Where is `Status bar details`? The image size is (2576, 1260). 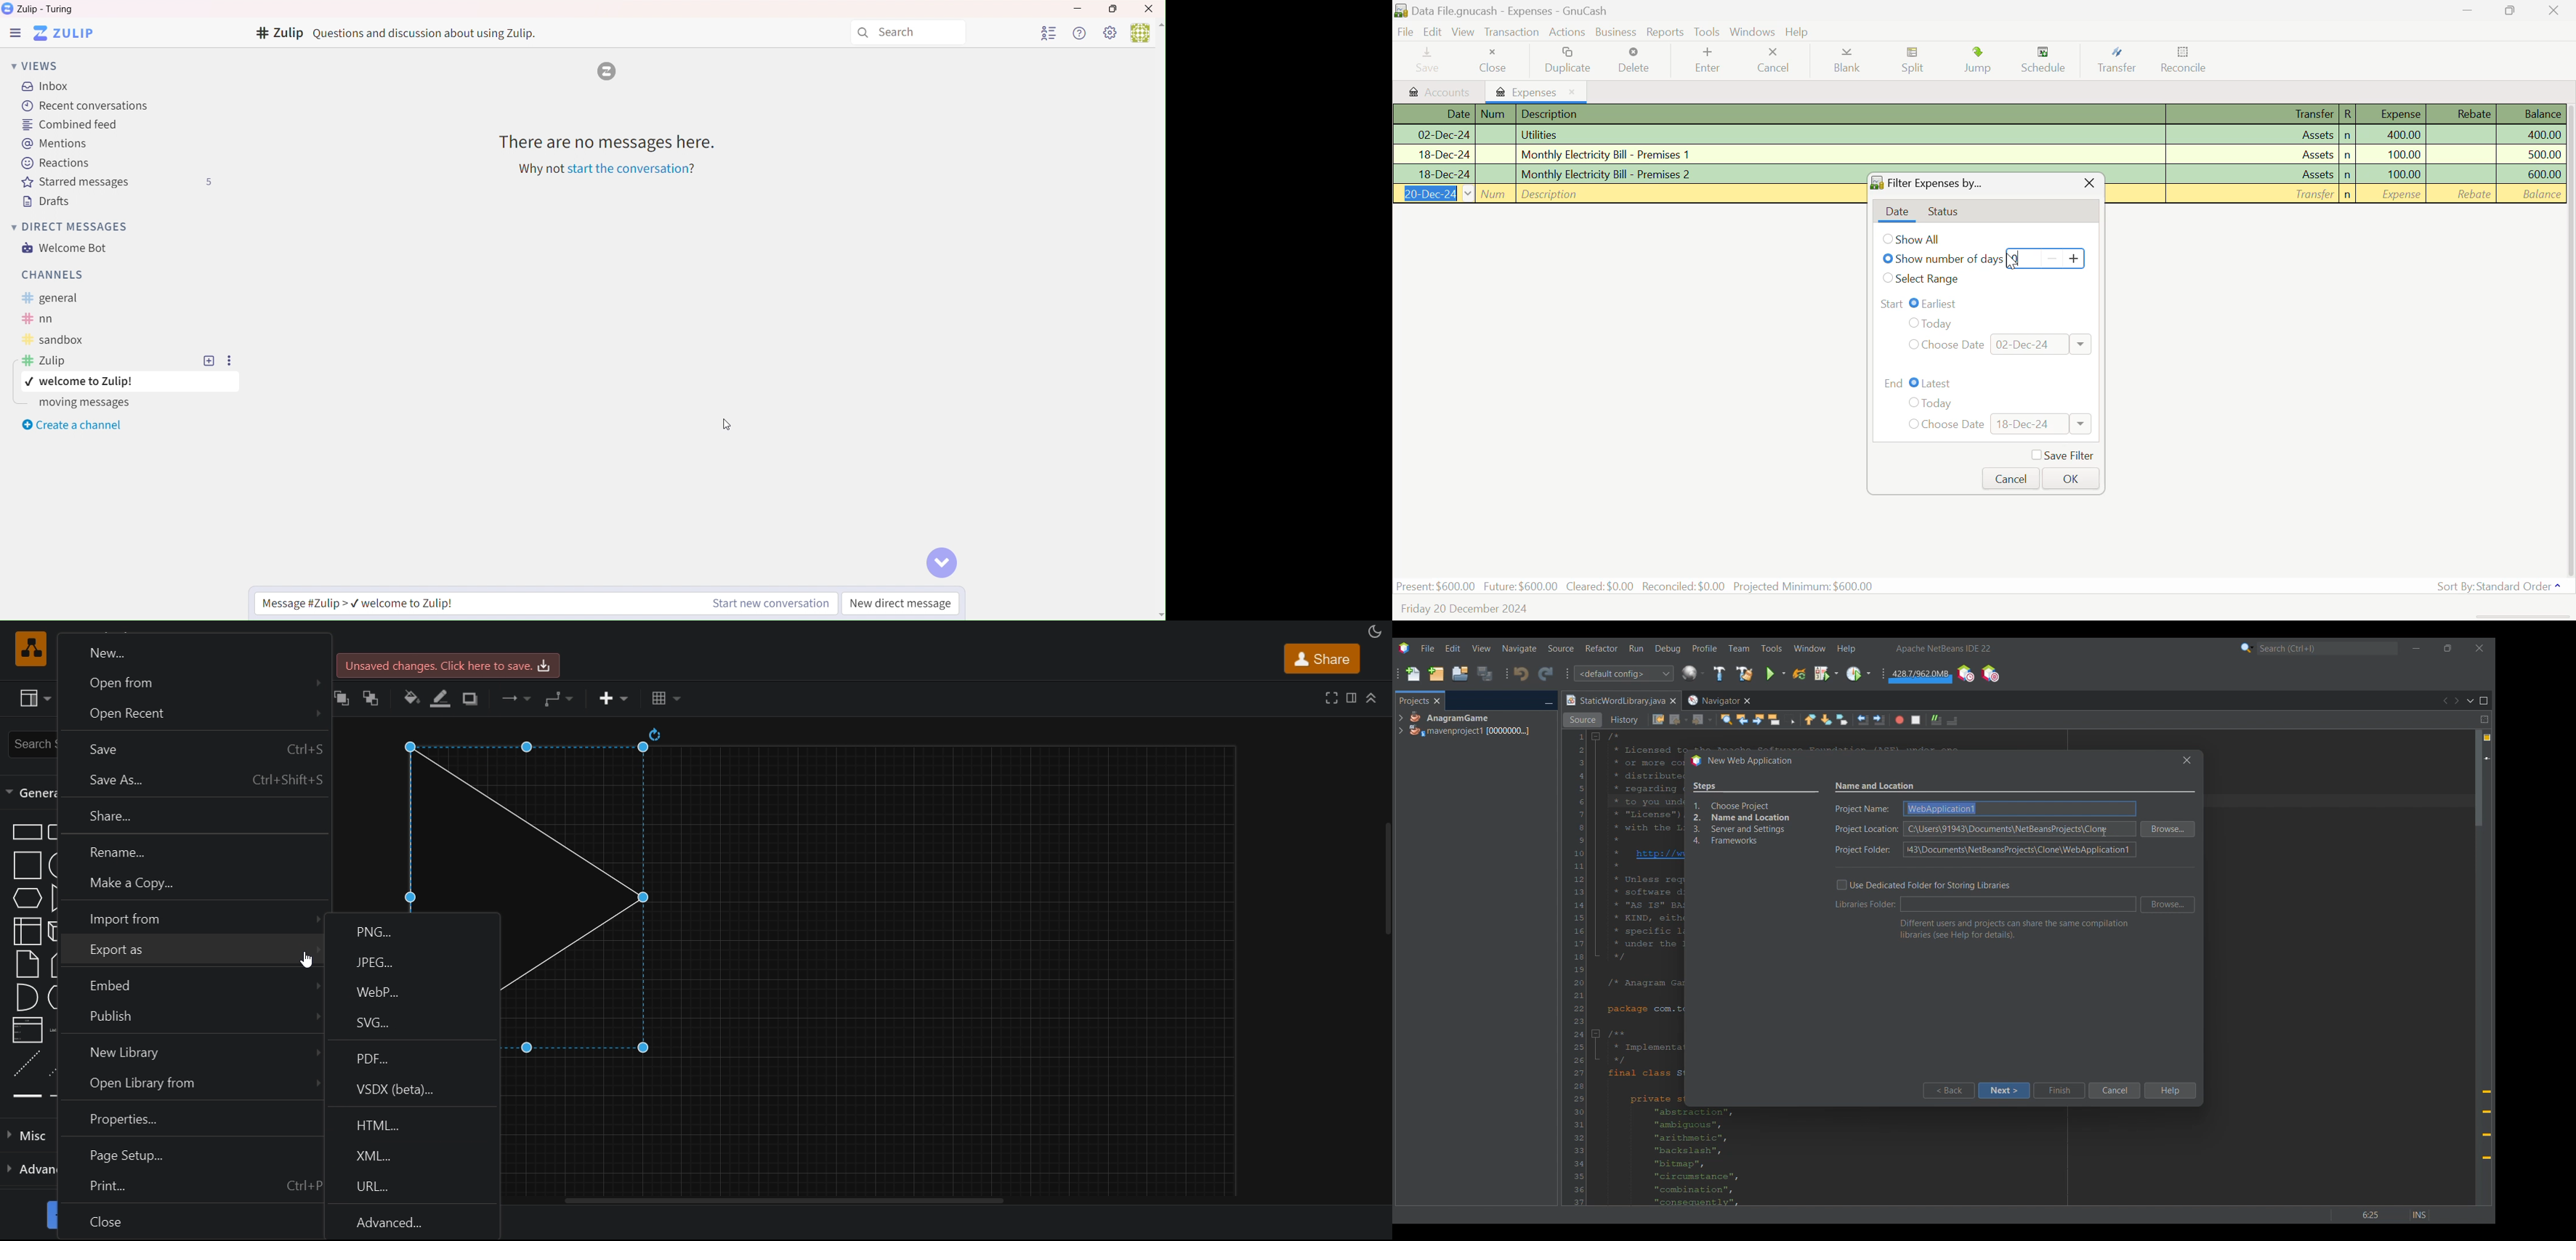 Status bar details is located at coordinates (2381, 1215).